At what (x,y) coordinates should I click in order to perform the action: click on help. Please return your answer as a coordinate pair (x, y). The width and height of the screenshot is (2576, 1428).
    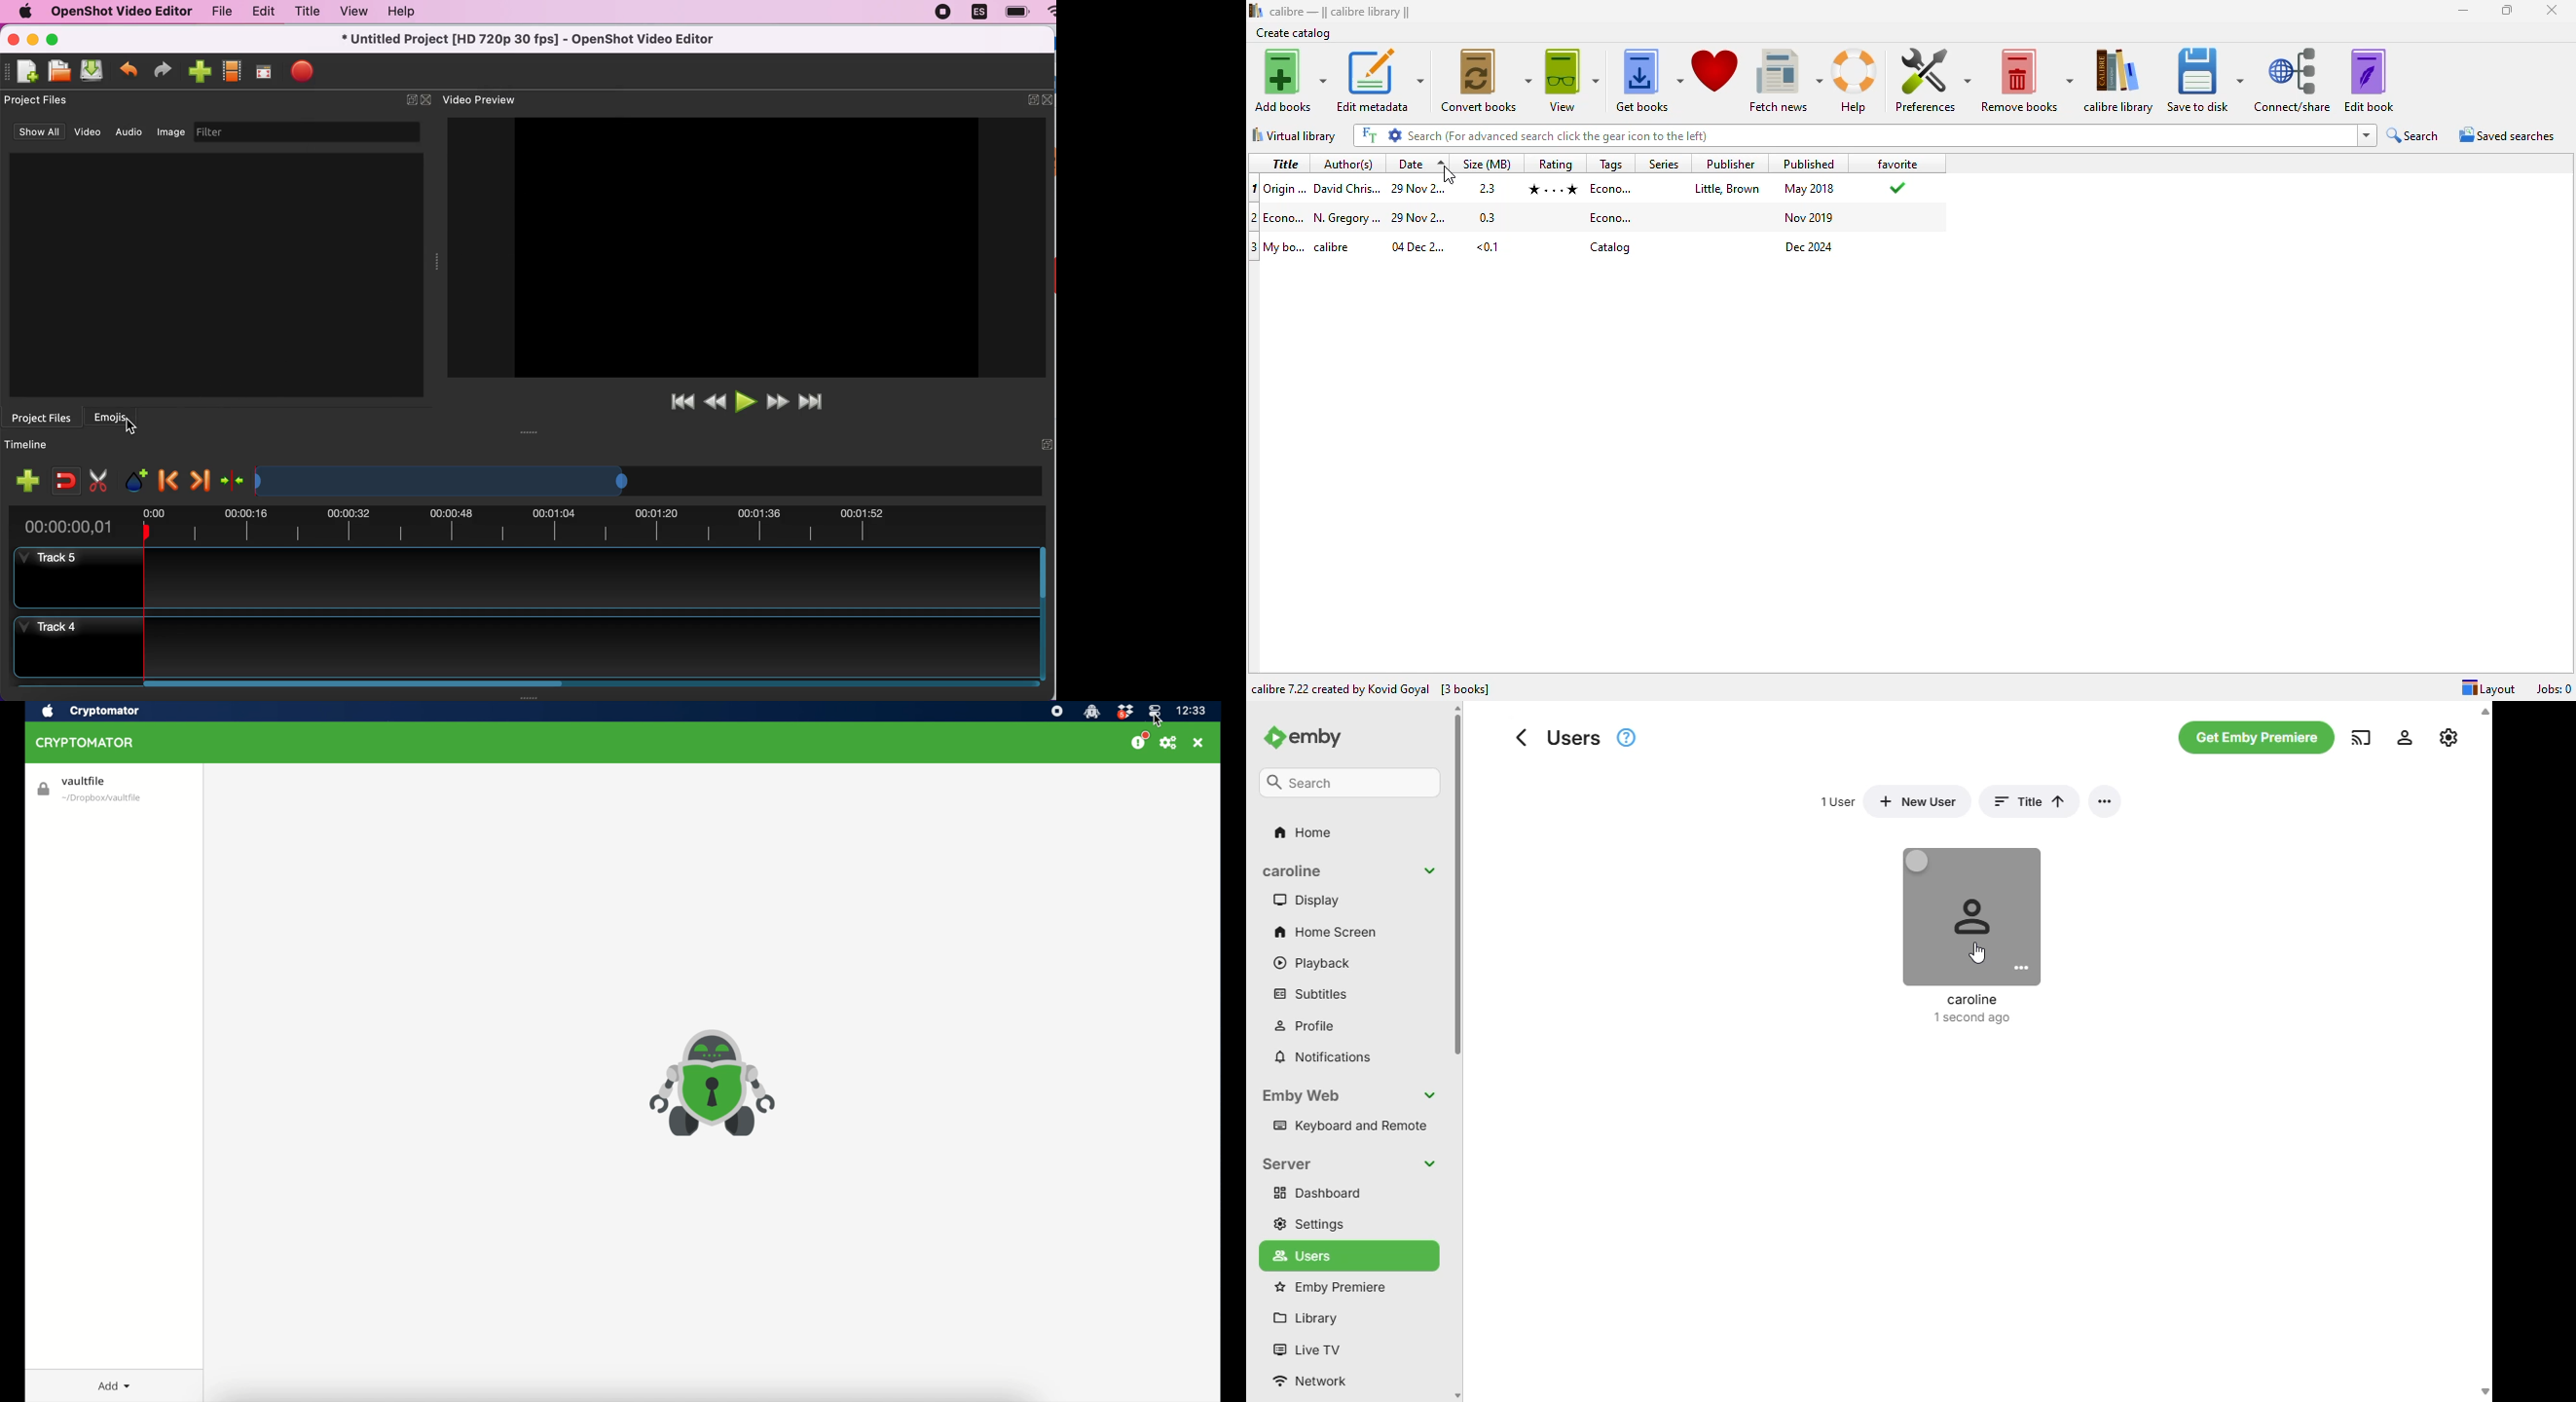
    Looking at the image, I should click on (1857, 81).